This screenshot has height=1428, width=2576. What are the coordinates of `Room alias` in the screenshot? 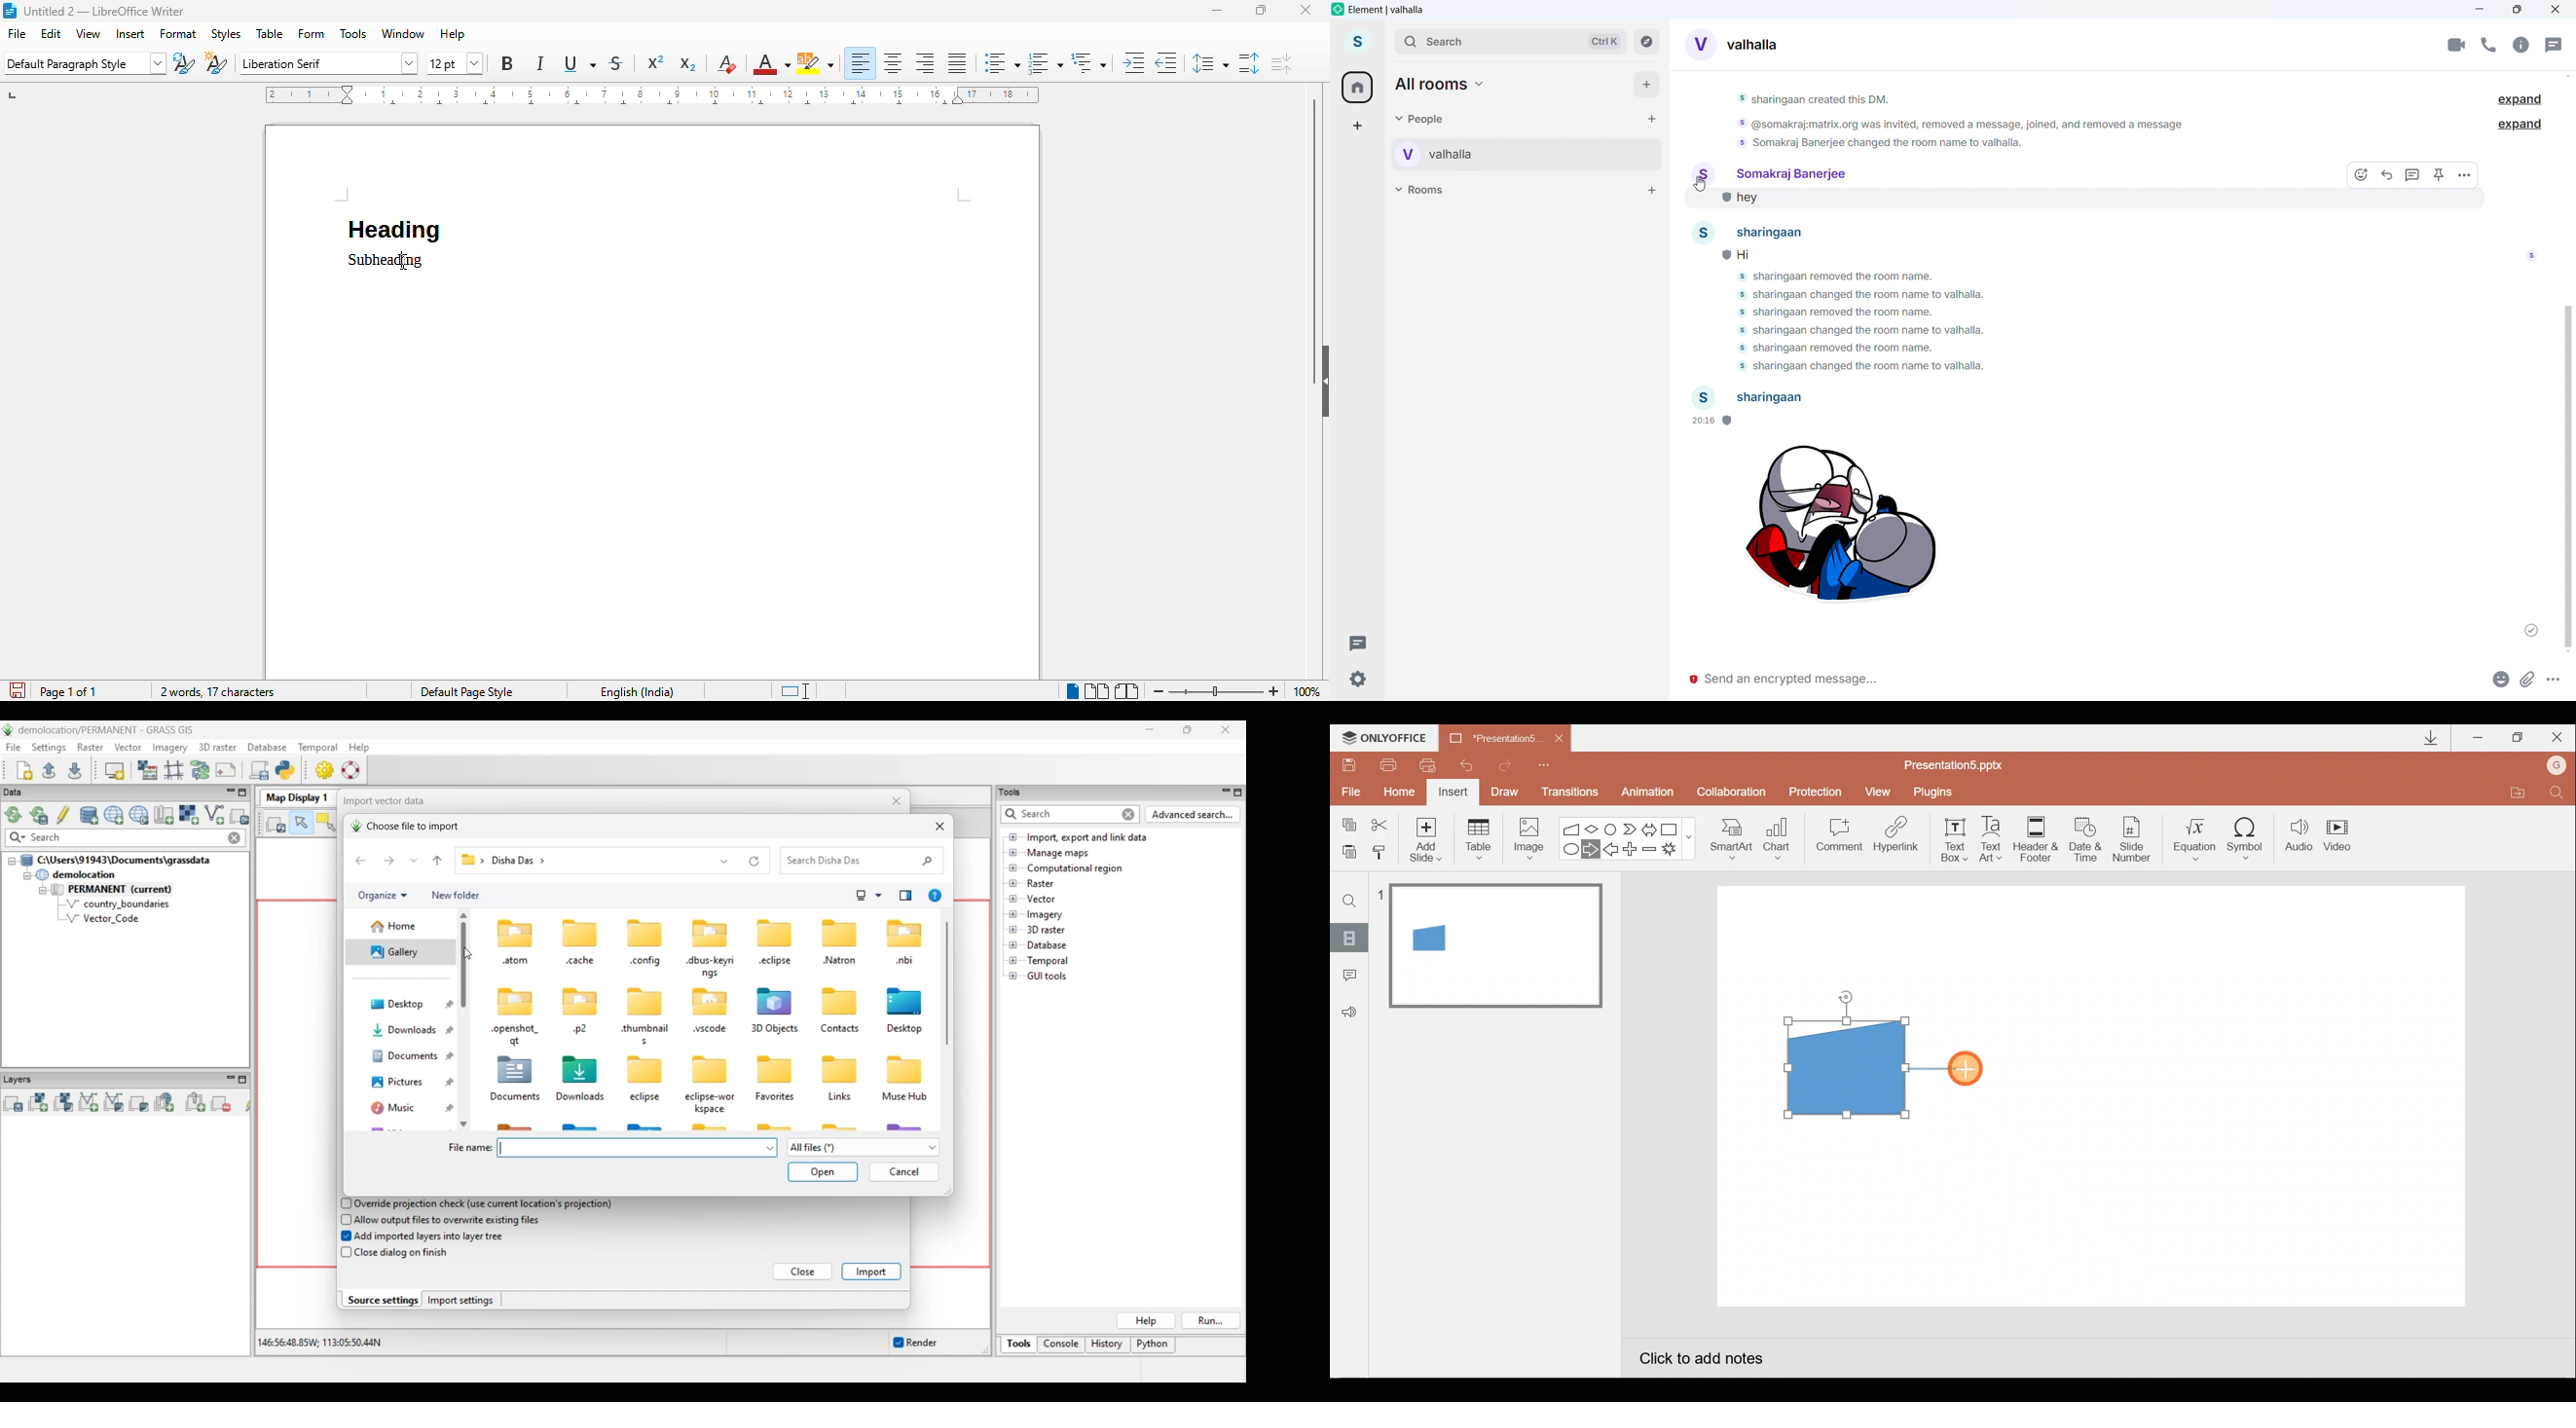 It's located at (1752, 45).